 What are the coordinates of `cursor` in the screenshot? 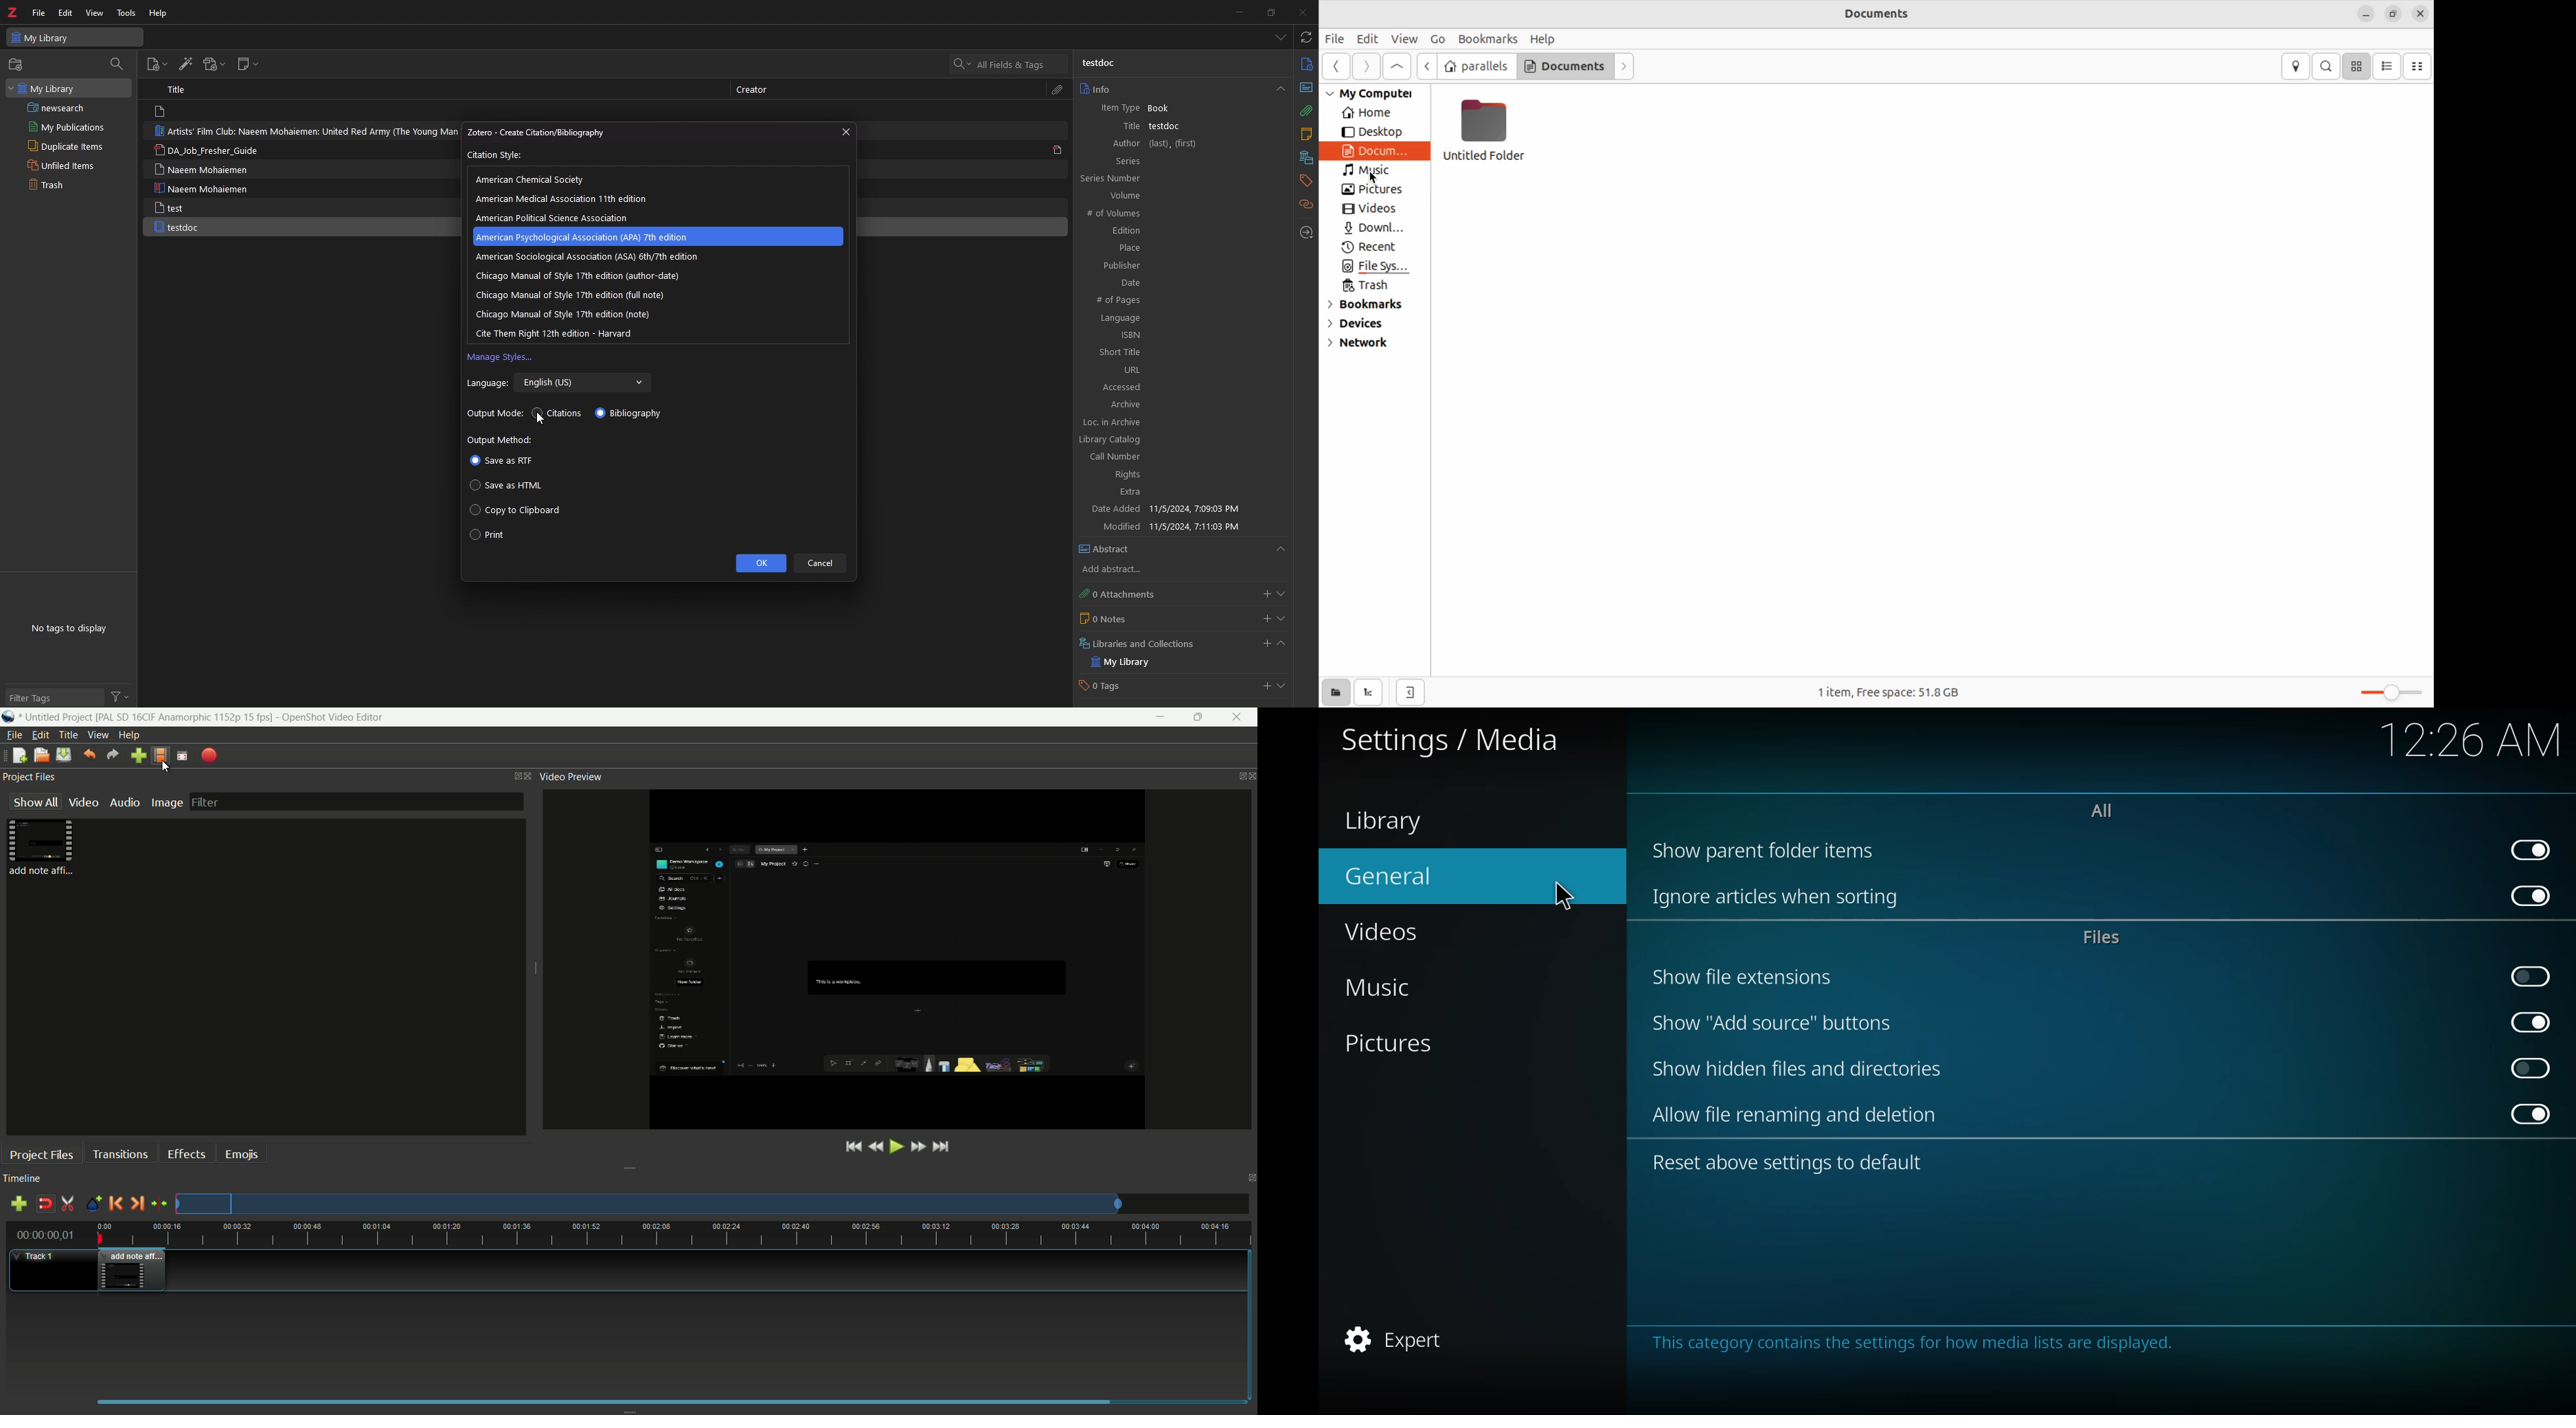 It's located at (1375, 180).